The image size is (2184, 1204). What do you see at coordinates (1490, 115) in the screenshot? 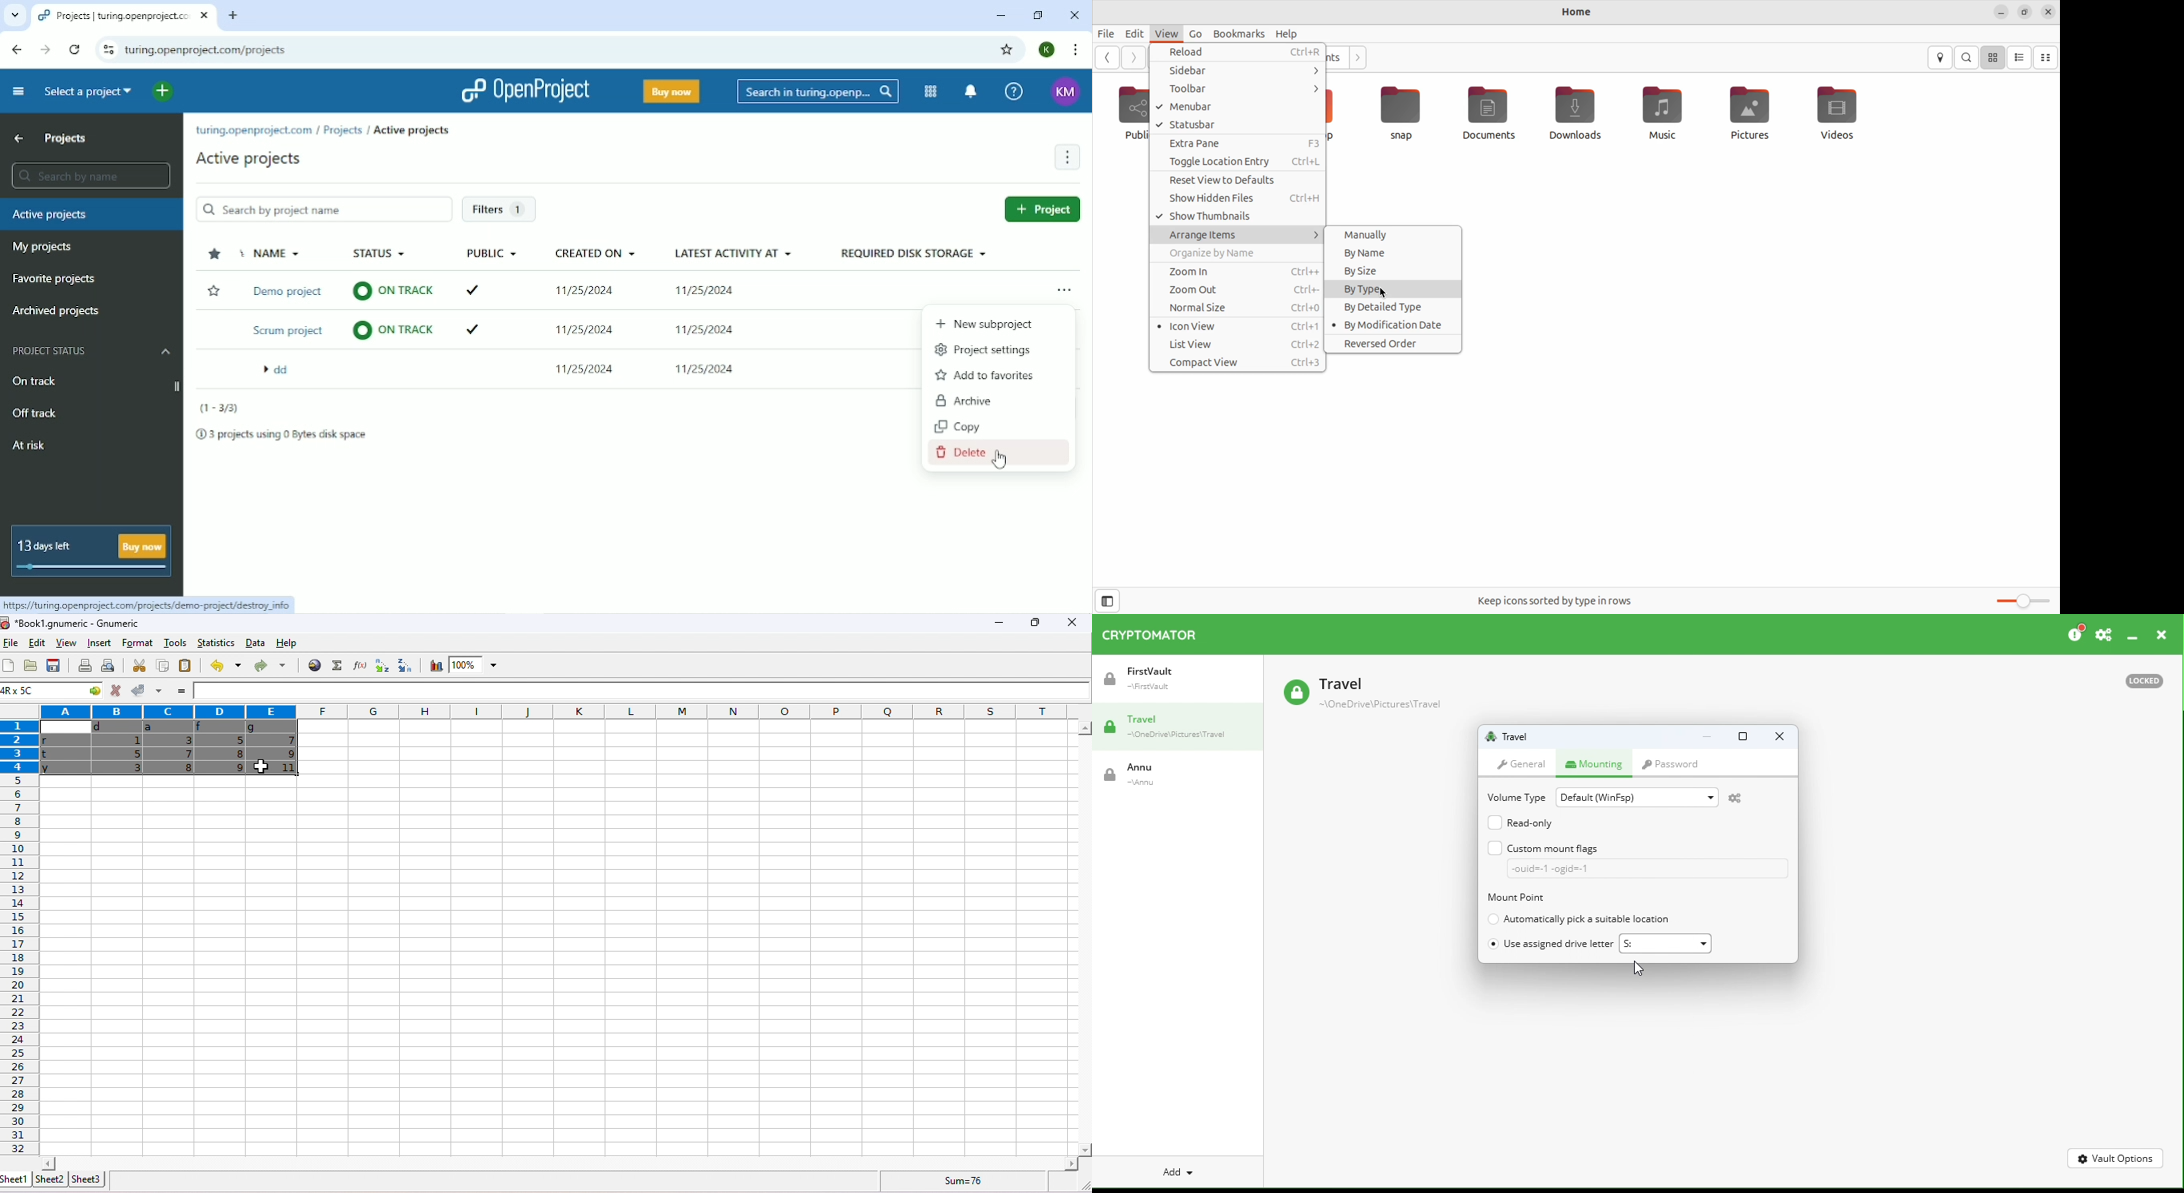
I see `documents` at bounding box center [1490, 115].